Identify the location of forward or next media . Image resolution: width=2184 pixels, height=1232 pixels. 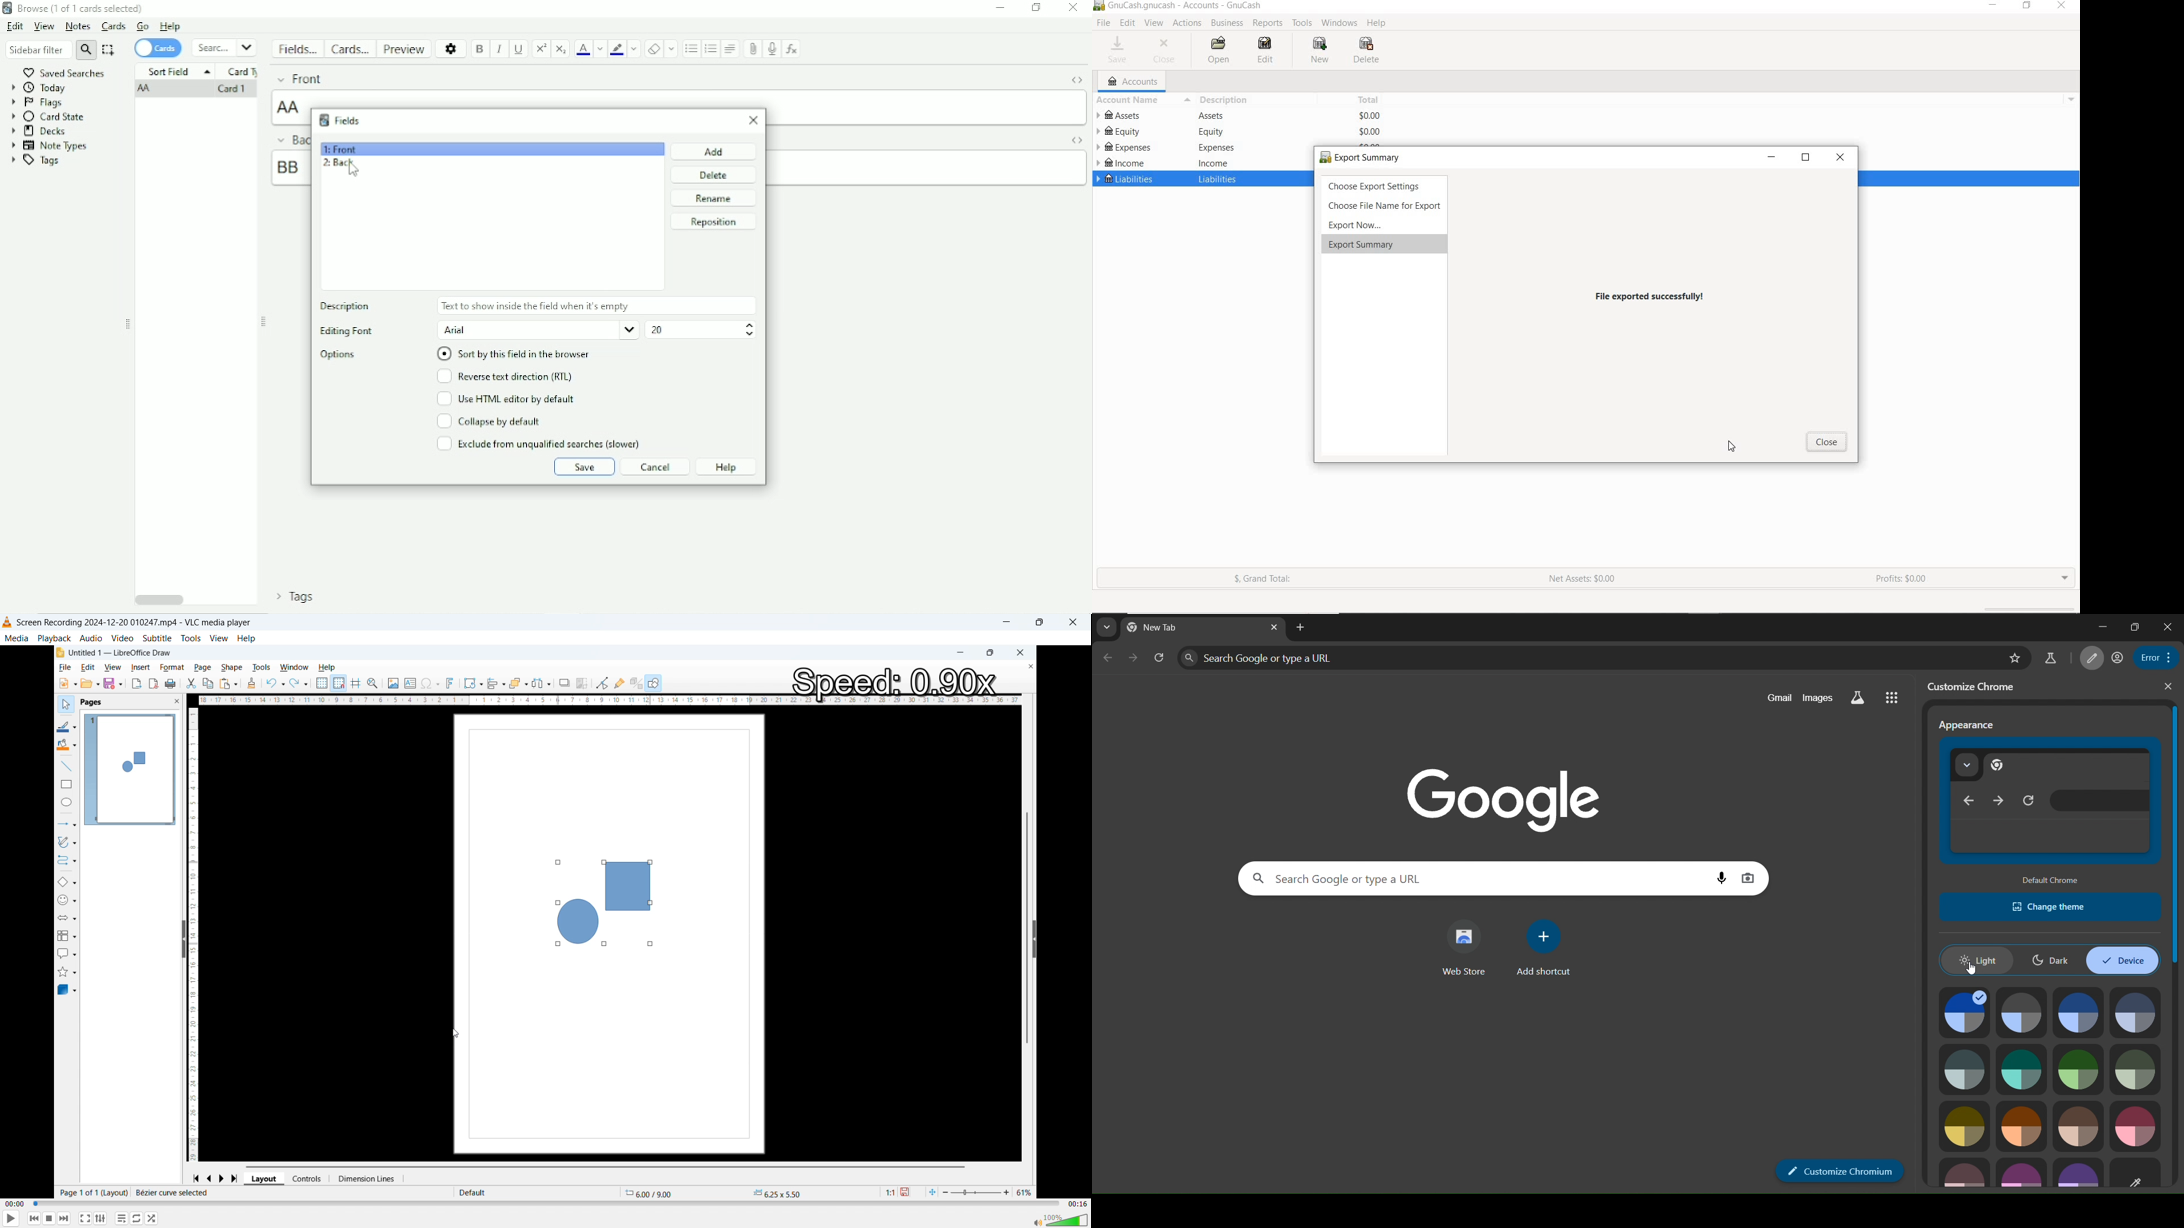
(65, 1218).